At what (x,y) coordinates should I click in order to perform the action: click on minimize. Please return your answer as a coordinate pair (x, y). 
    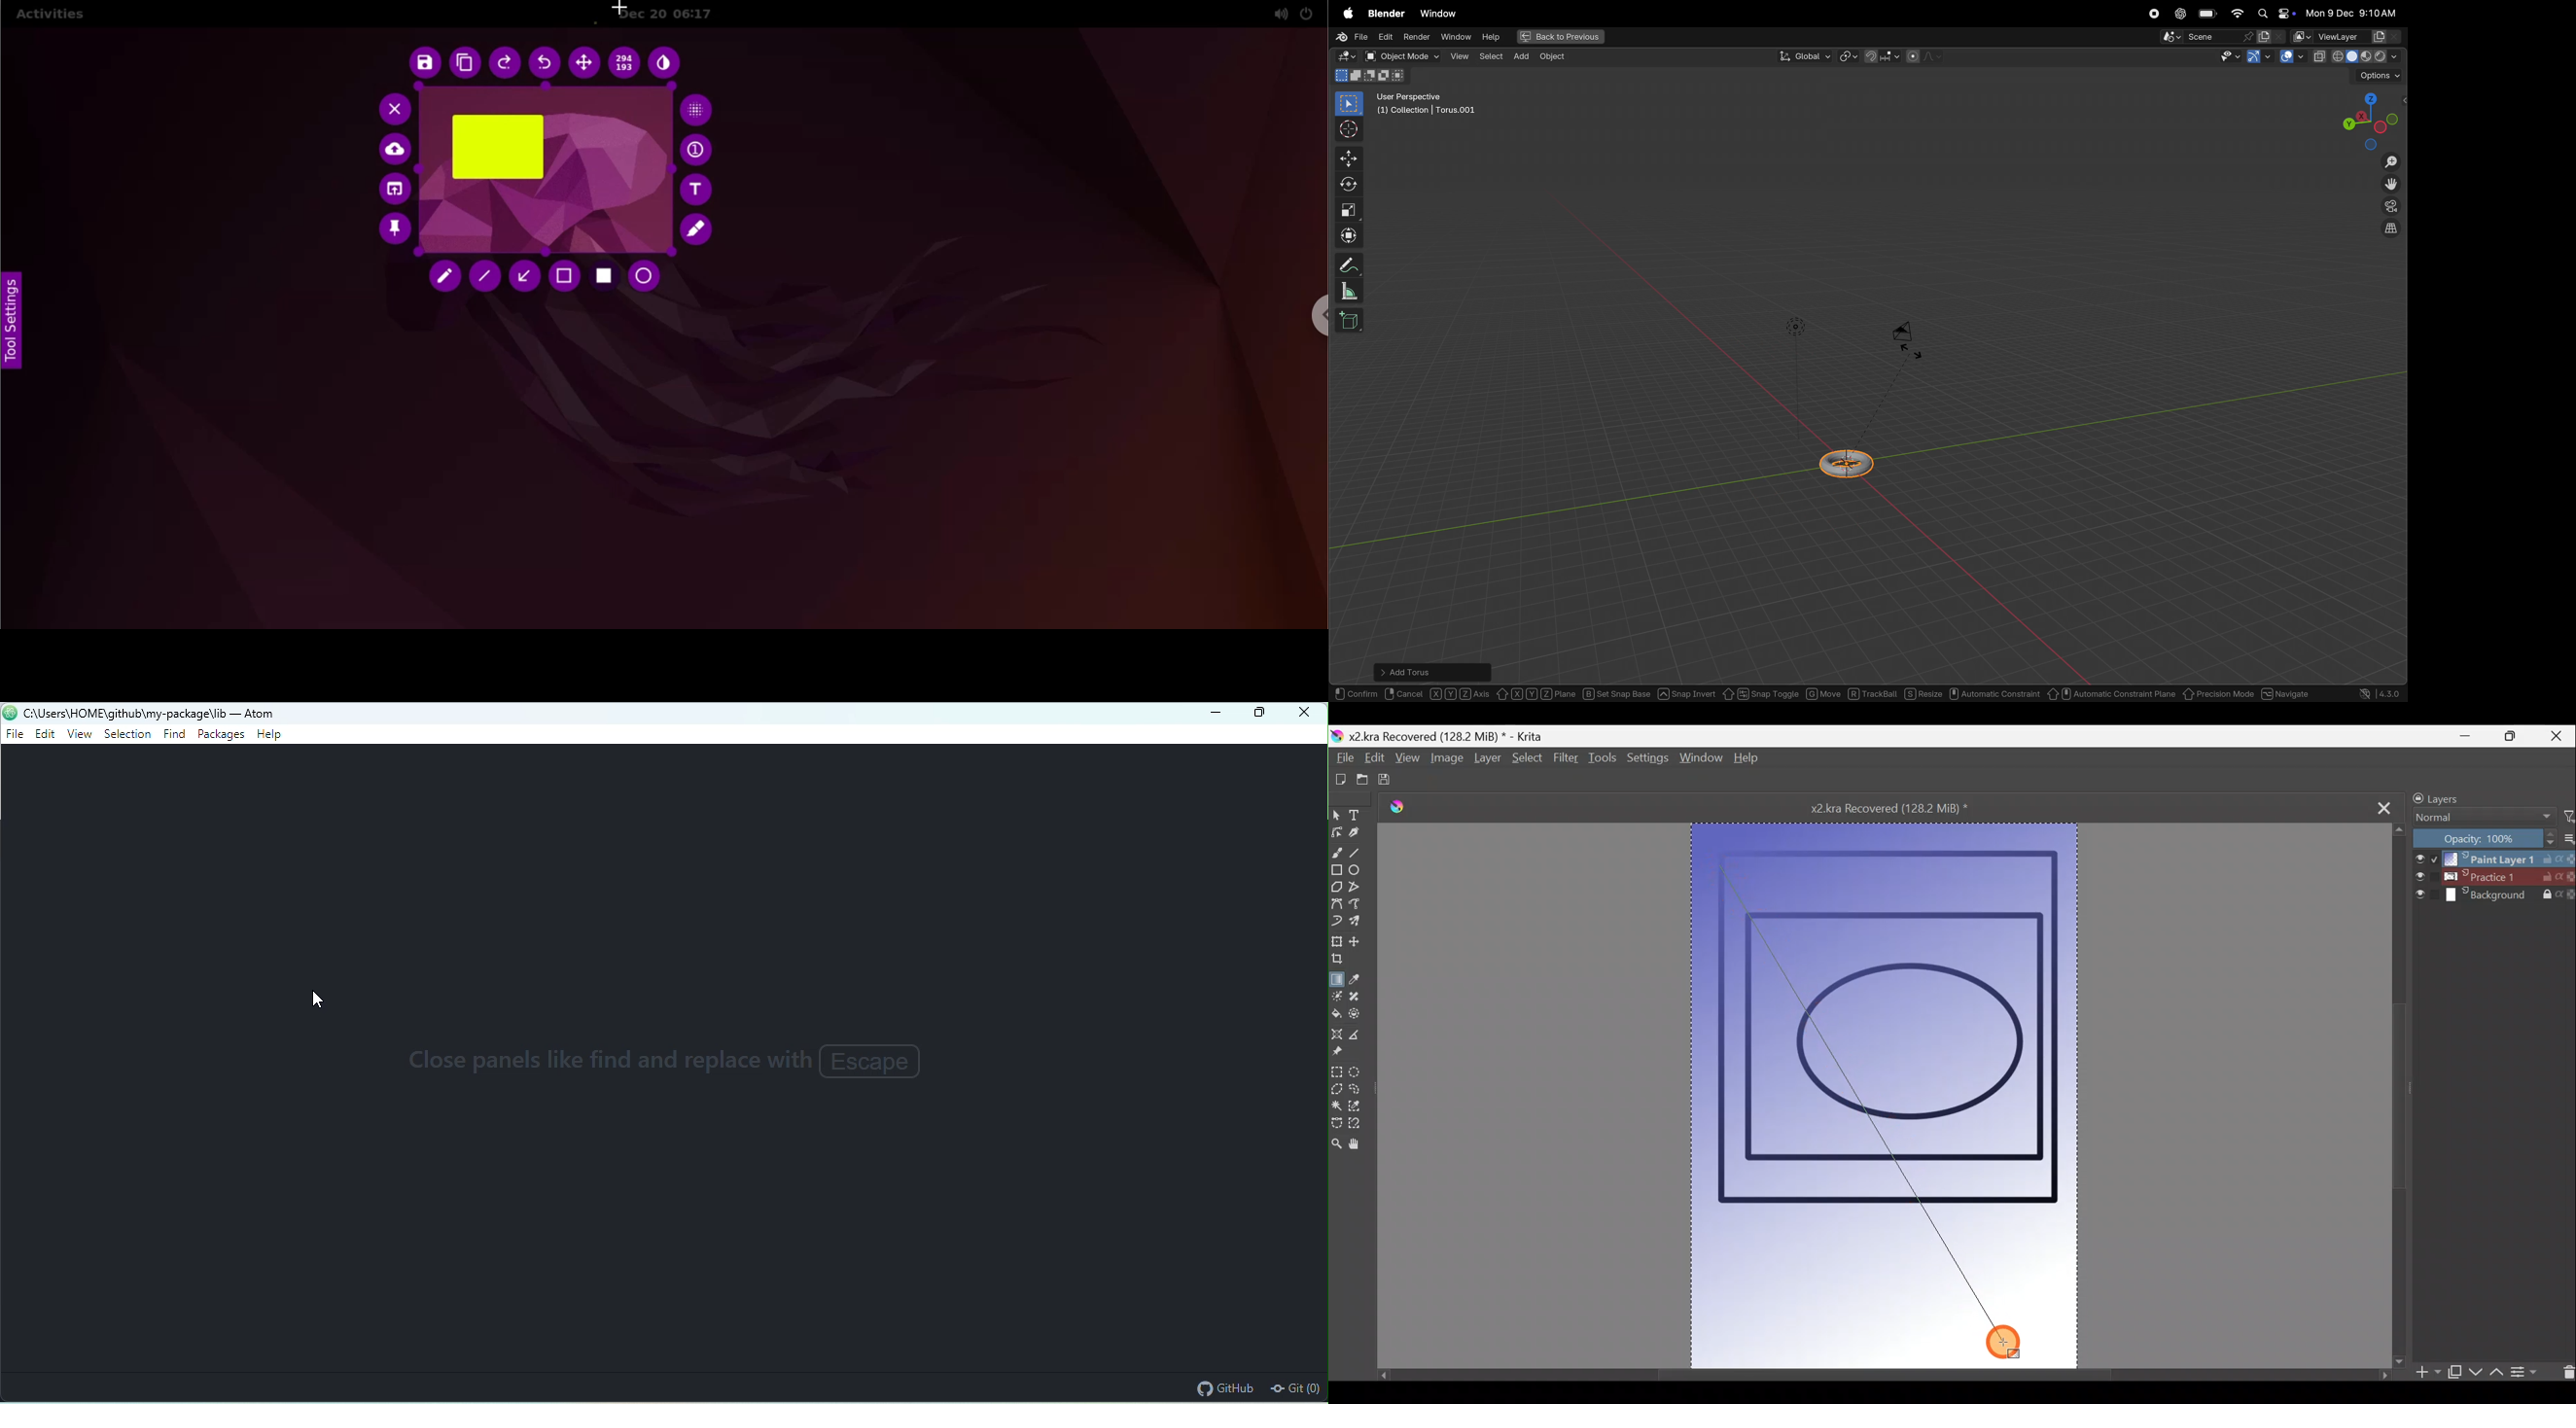
    Looking at the image, I should click on (1211, 715).